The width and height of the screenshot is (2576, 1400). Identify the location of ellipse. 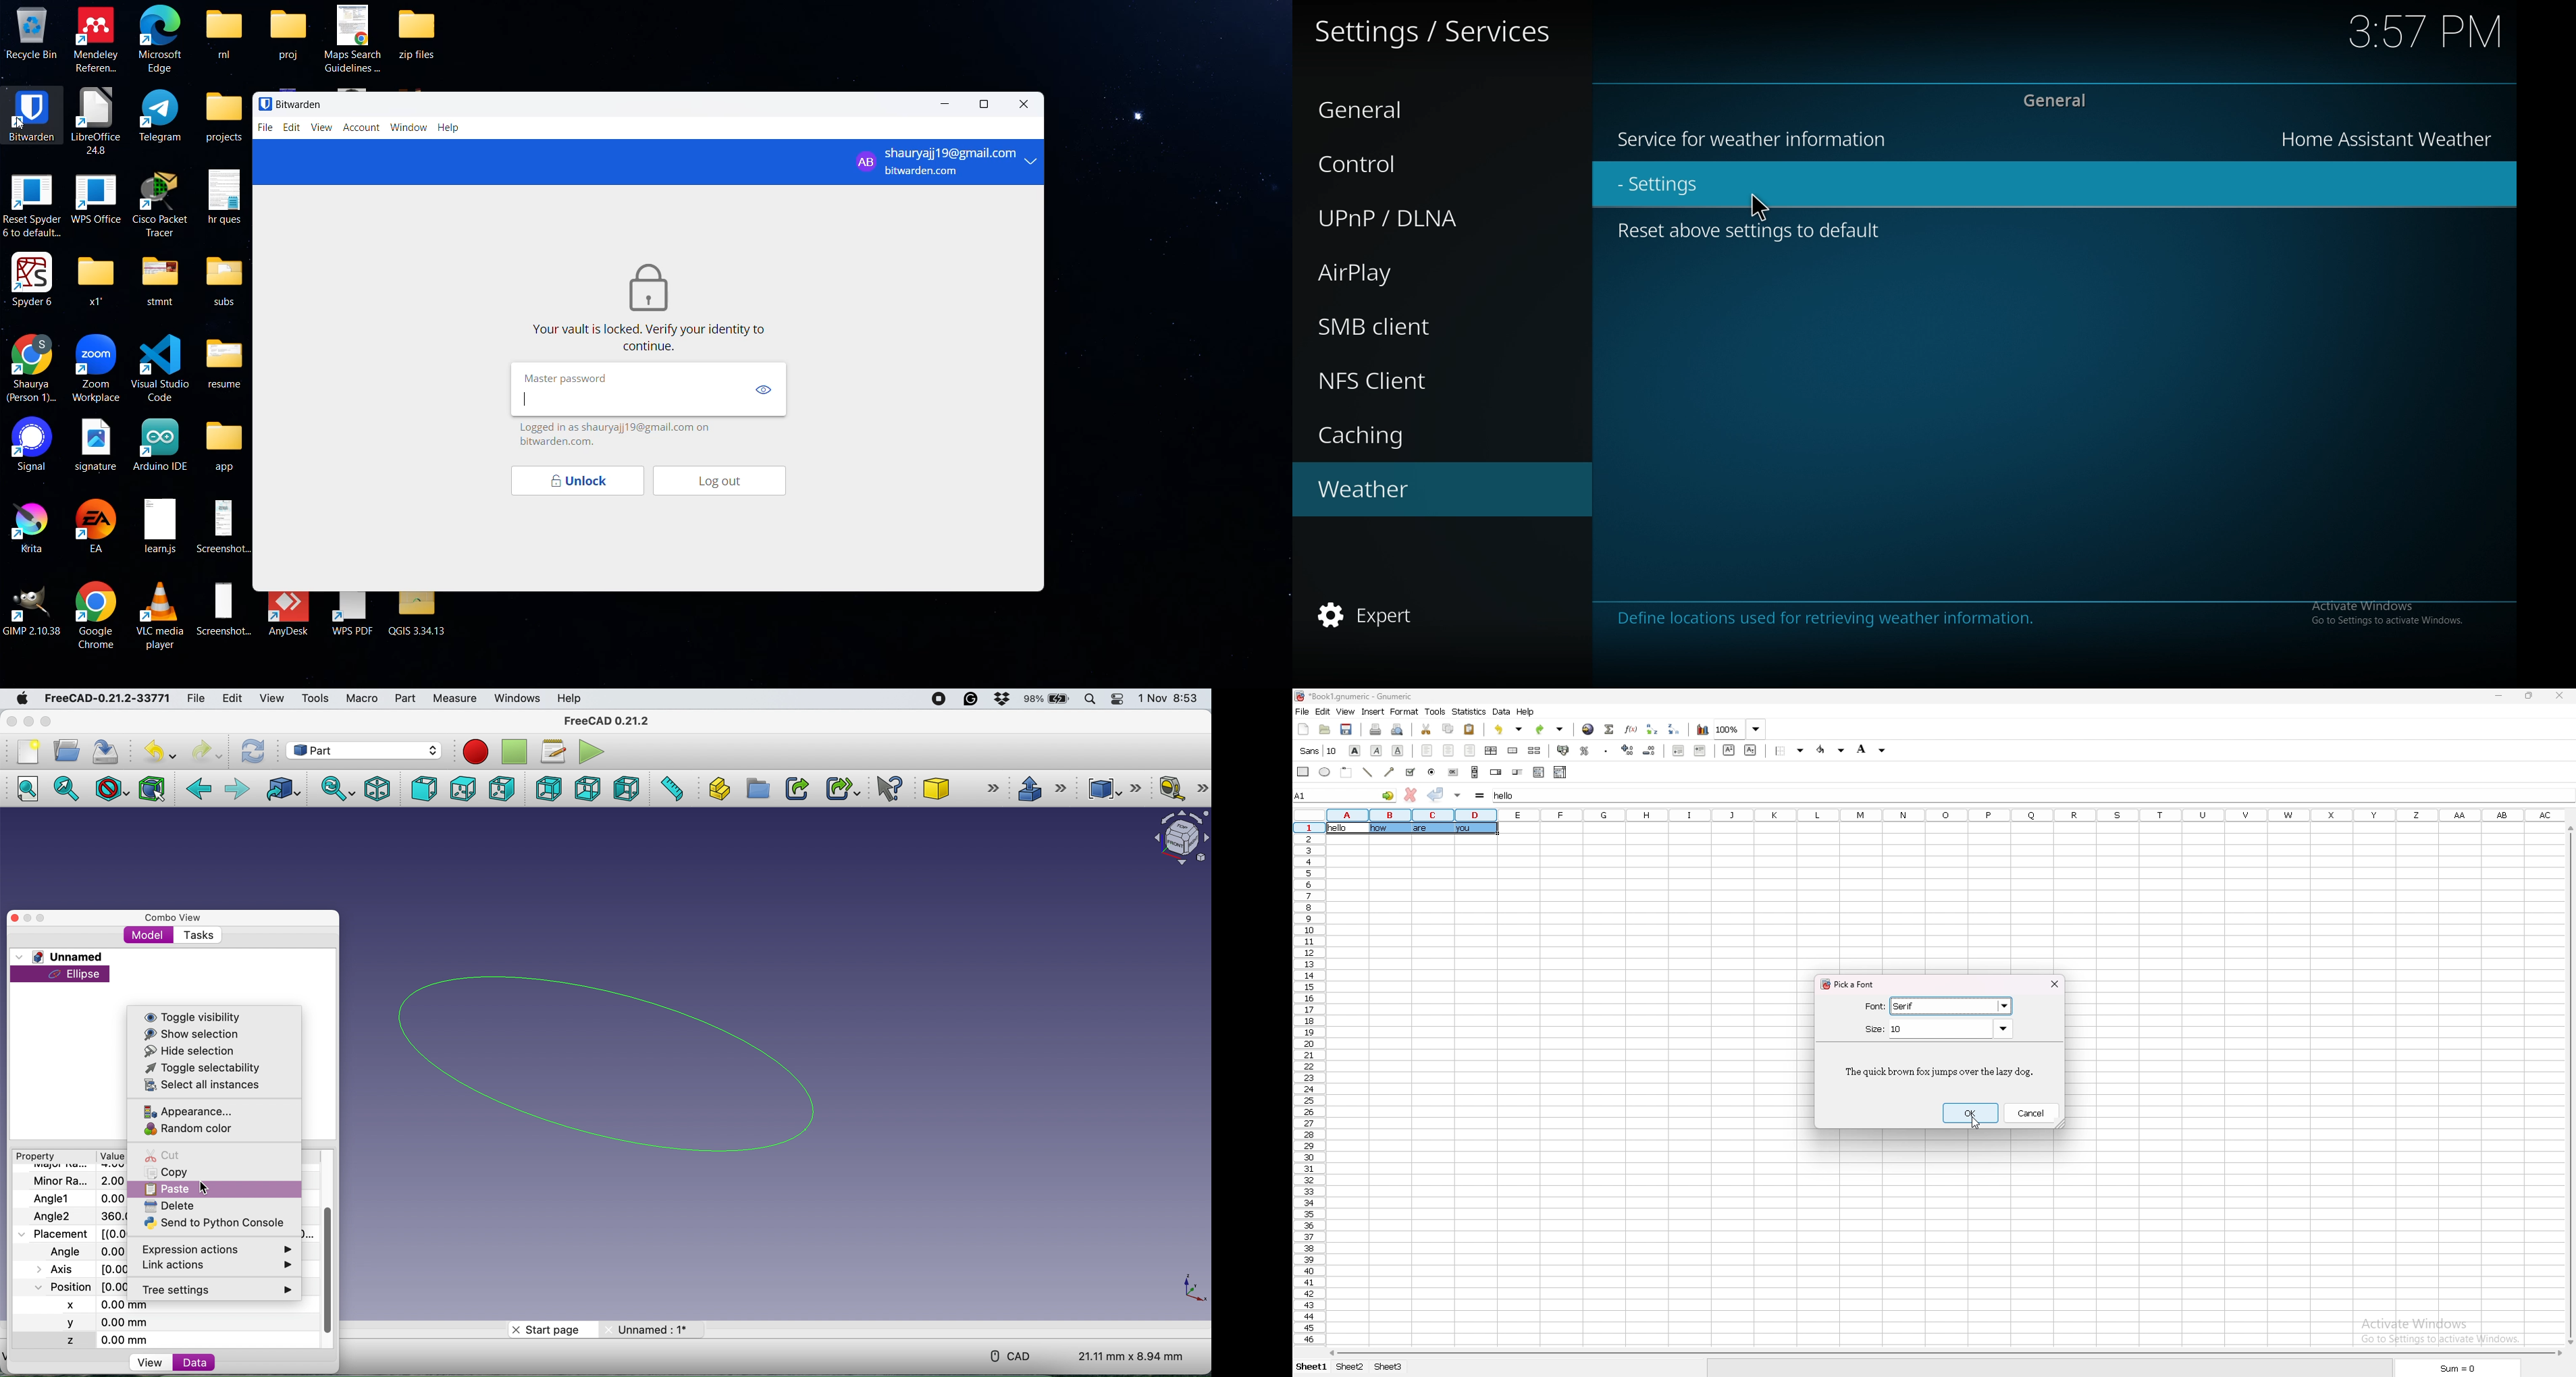
(625, 1061).